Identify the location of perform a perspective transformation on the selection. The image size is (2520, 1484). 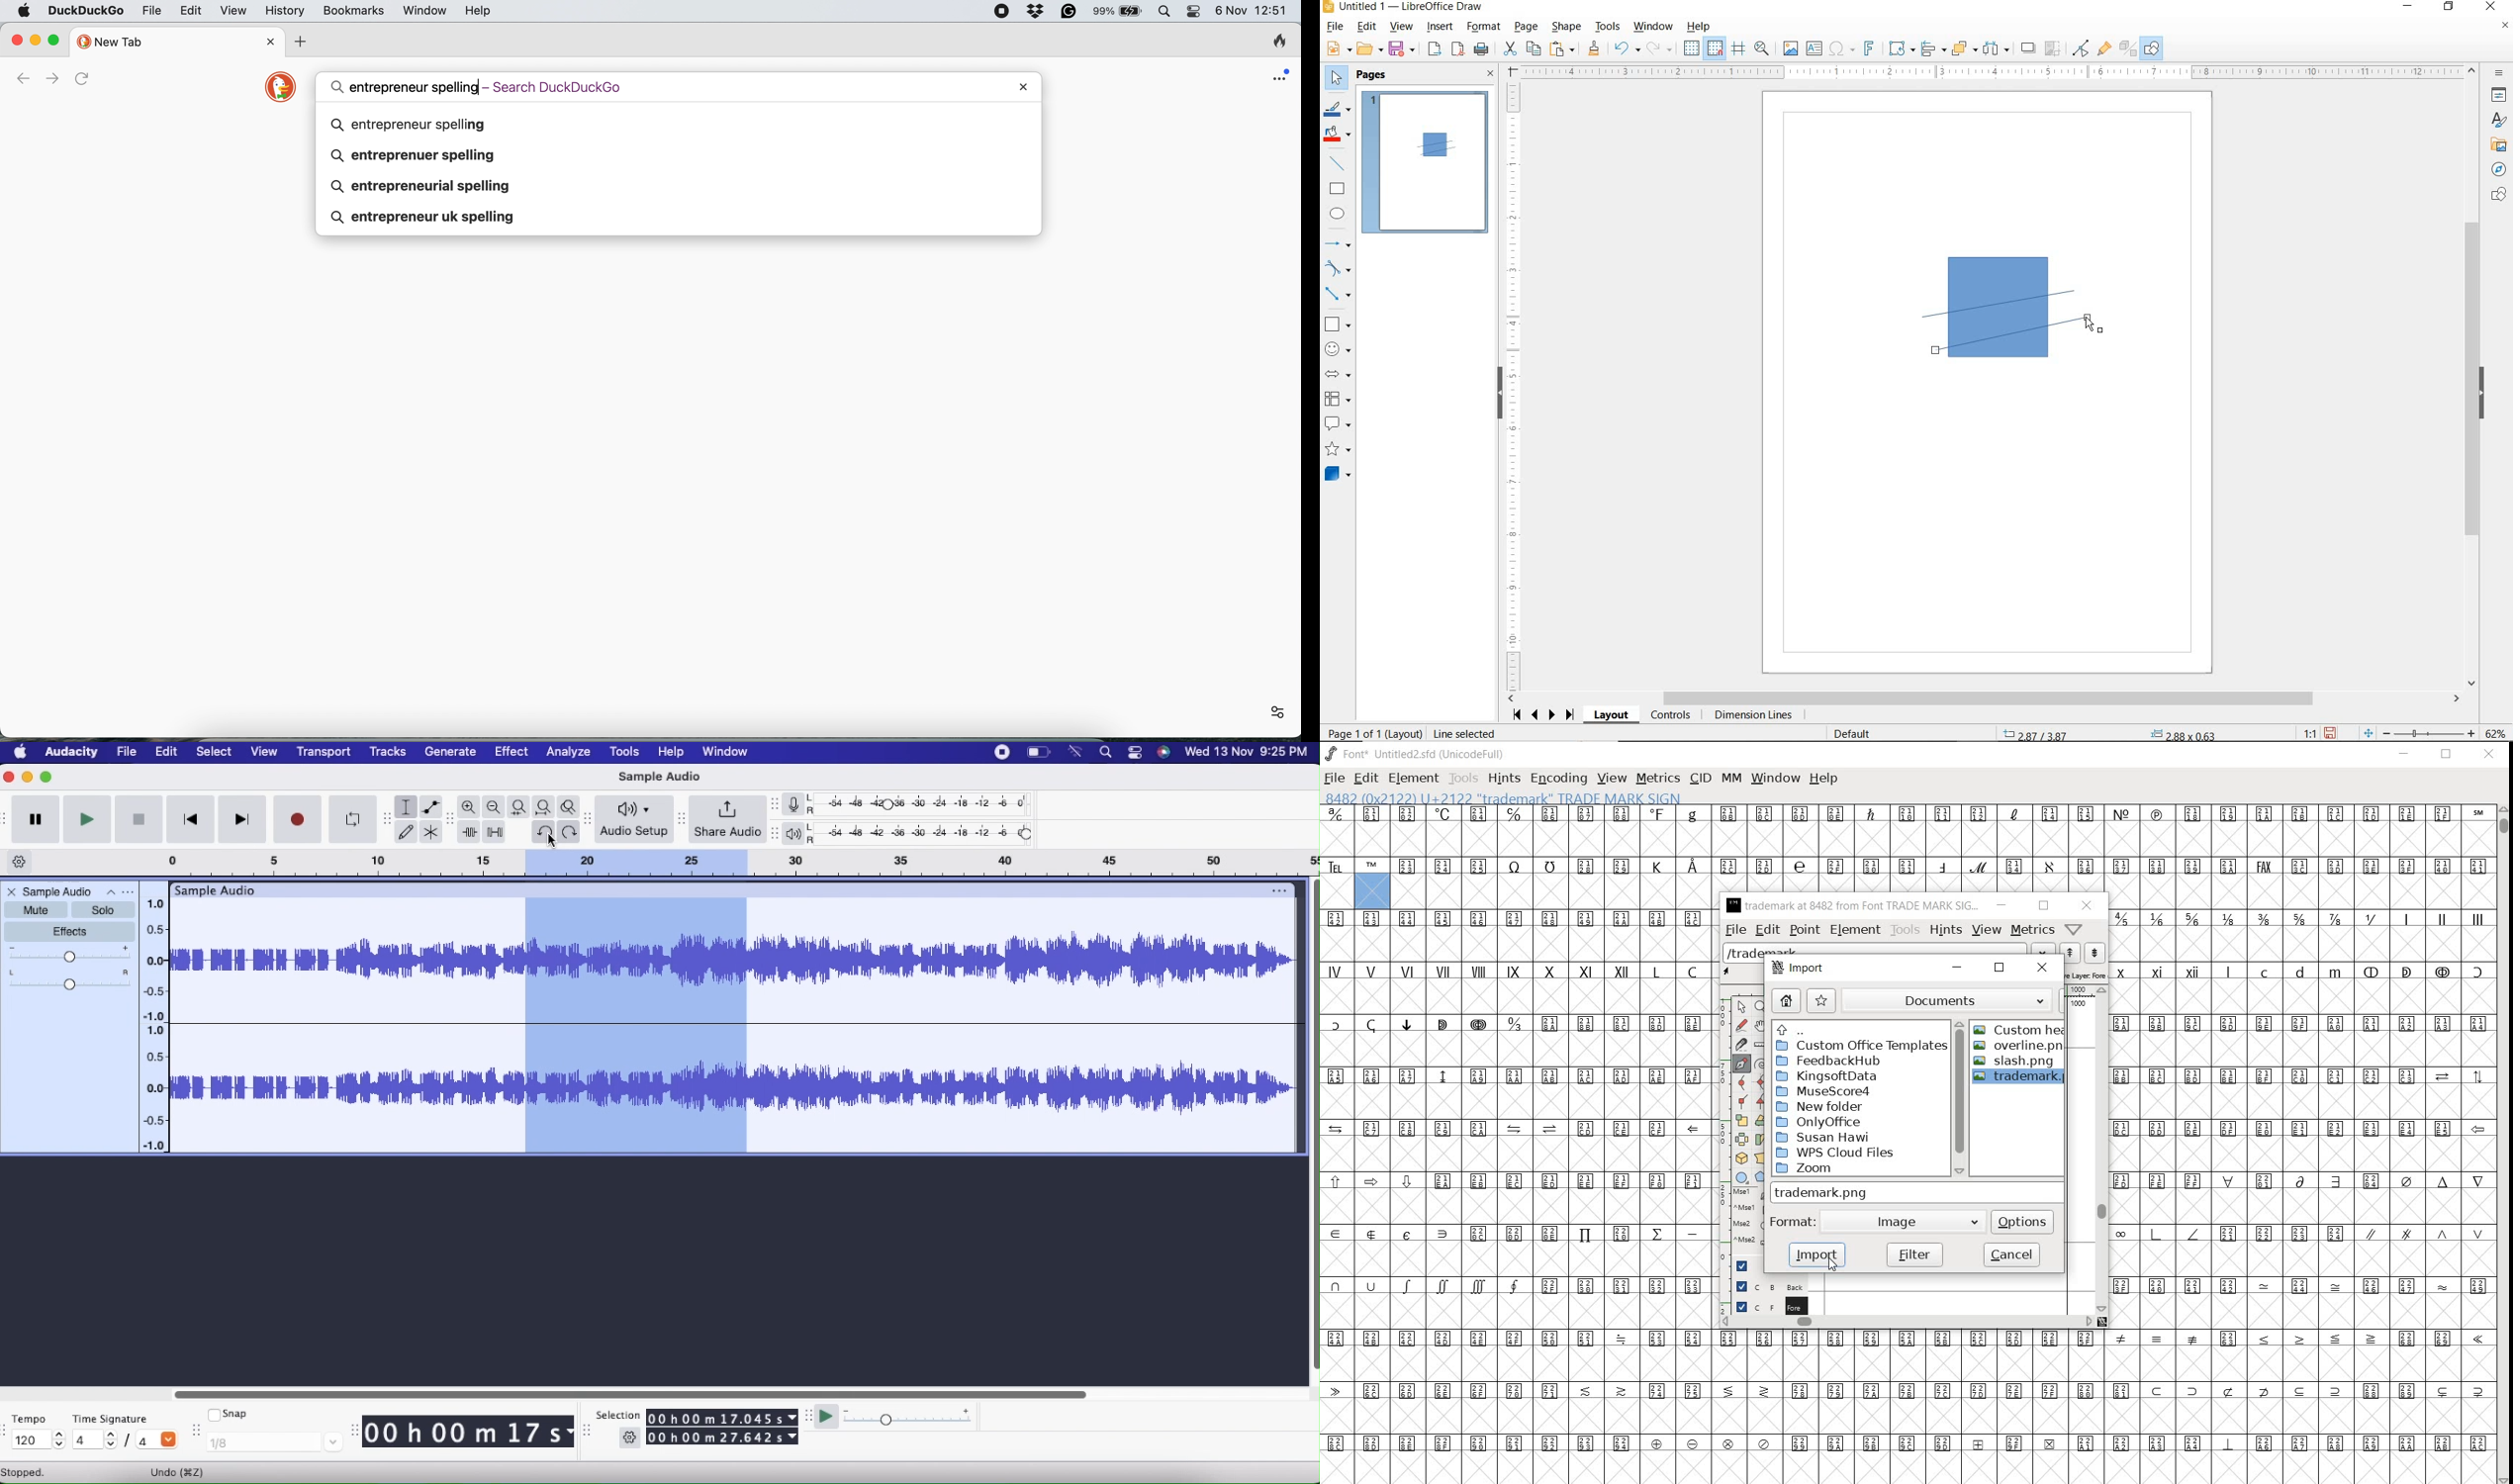
(1760, 1157).